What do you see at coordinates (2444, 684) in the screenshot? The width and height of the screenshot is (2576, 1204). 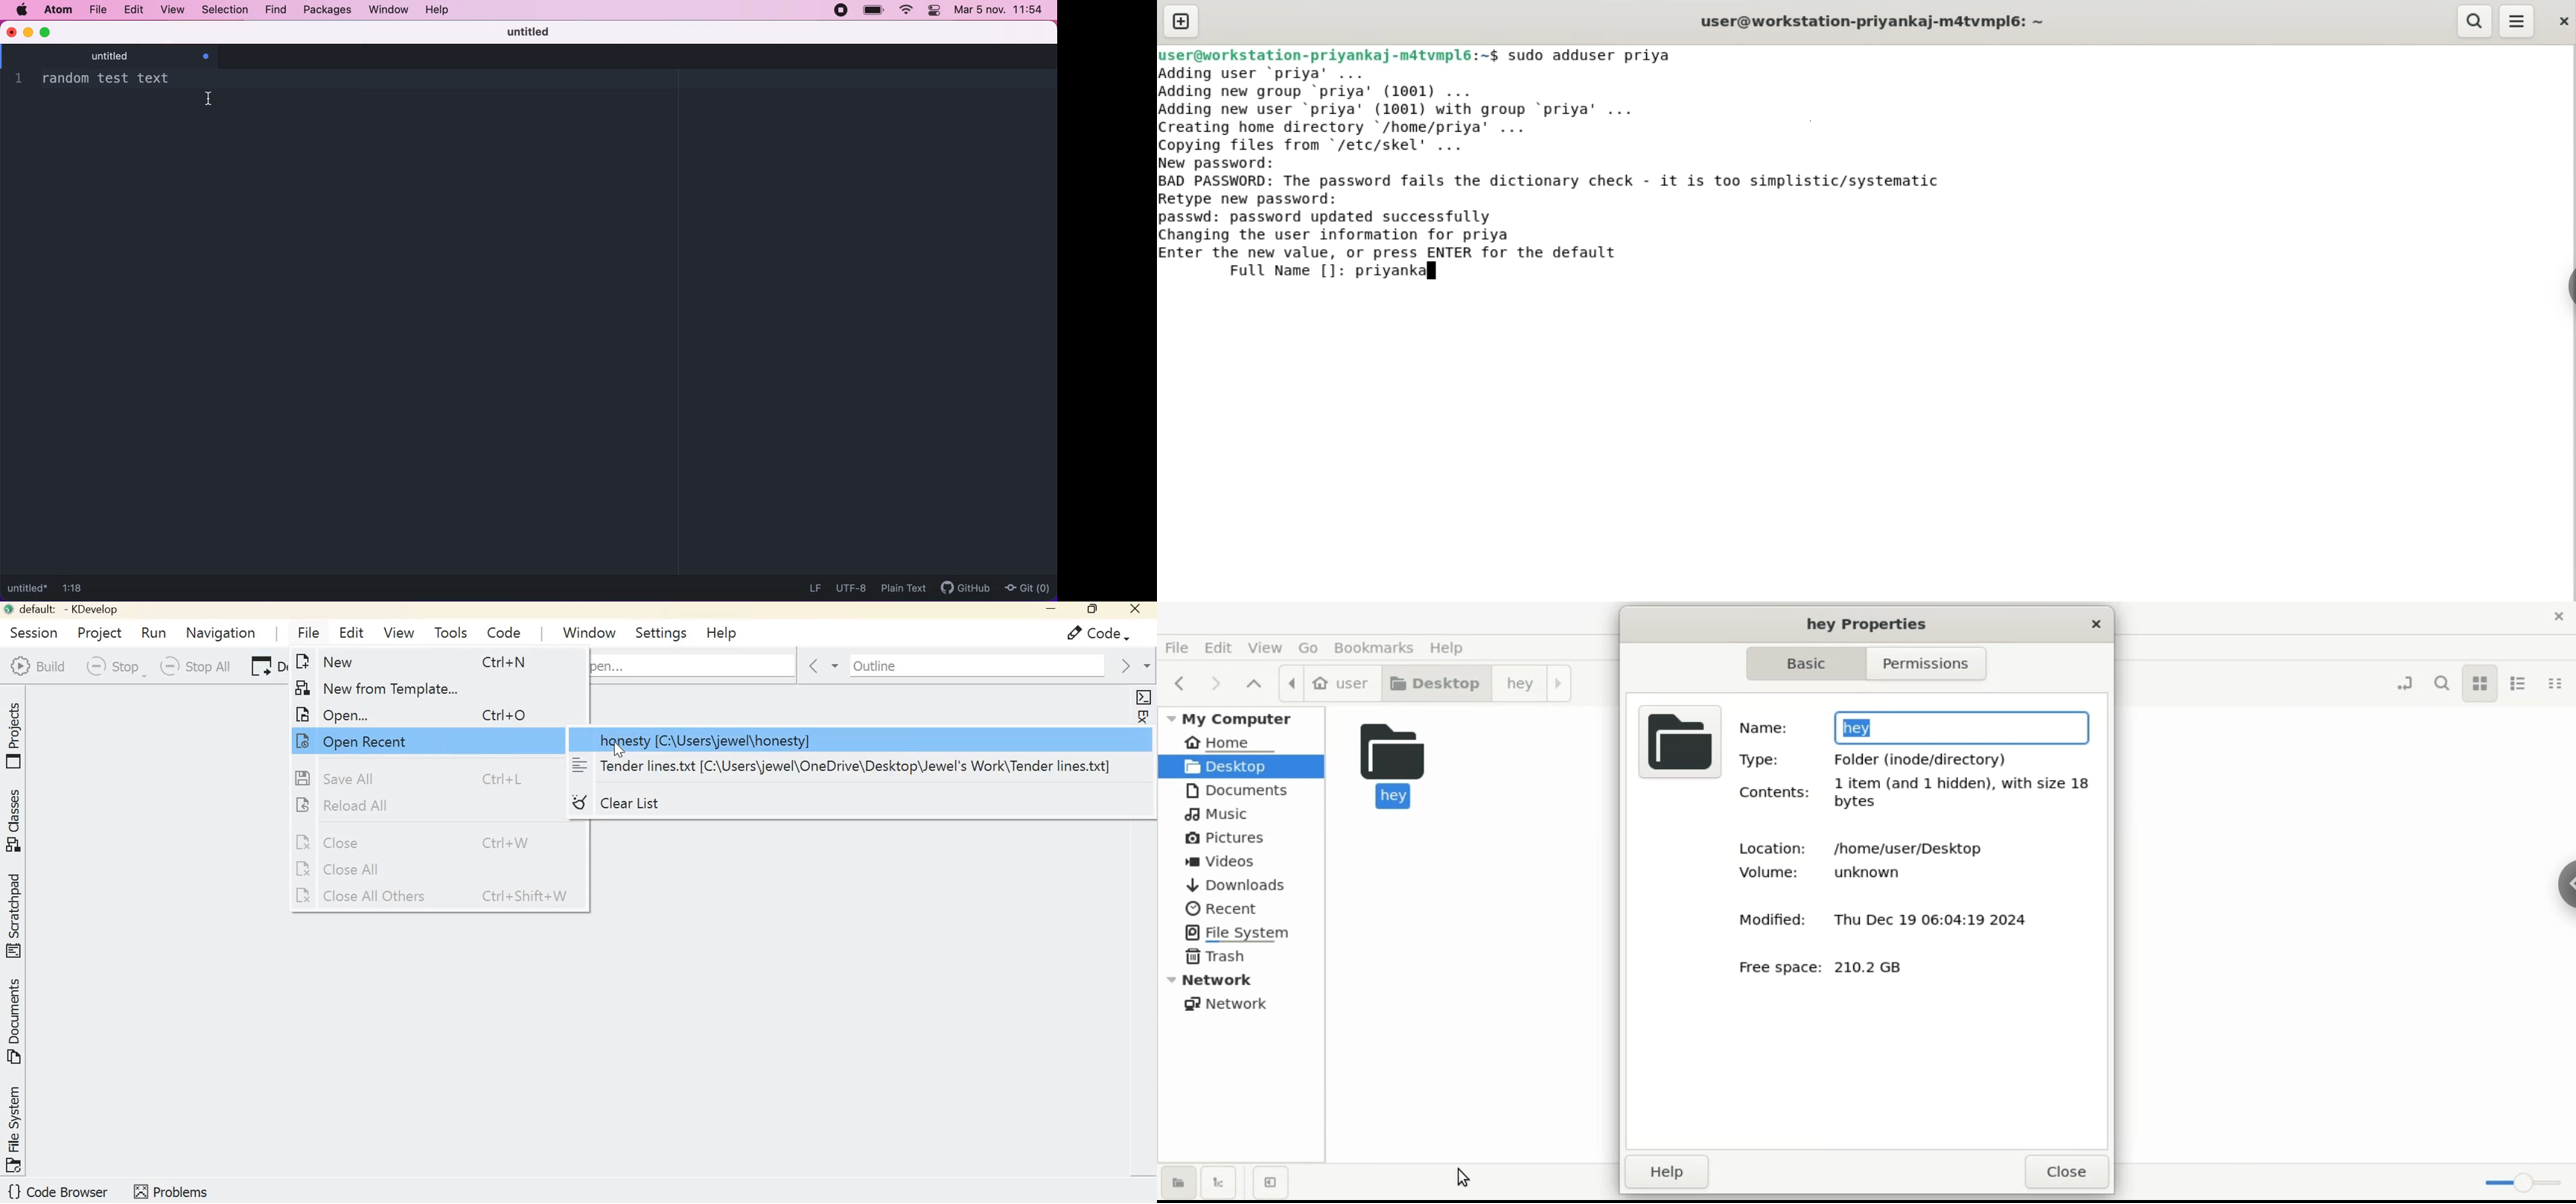 I see `search` at bounding box center [2444, 684].